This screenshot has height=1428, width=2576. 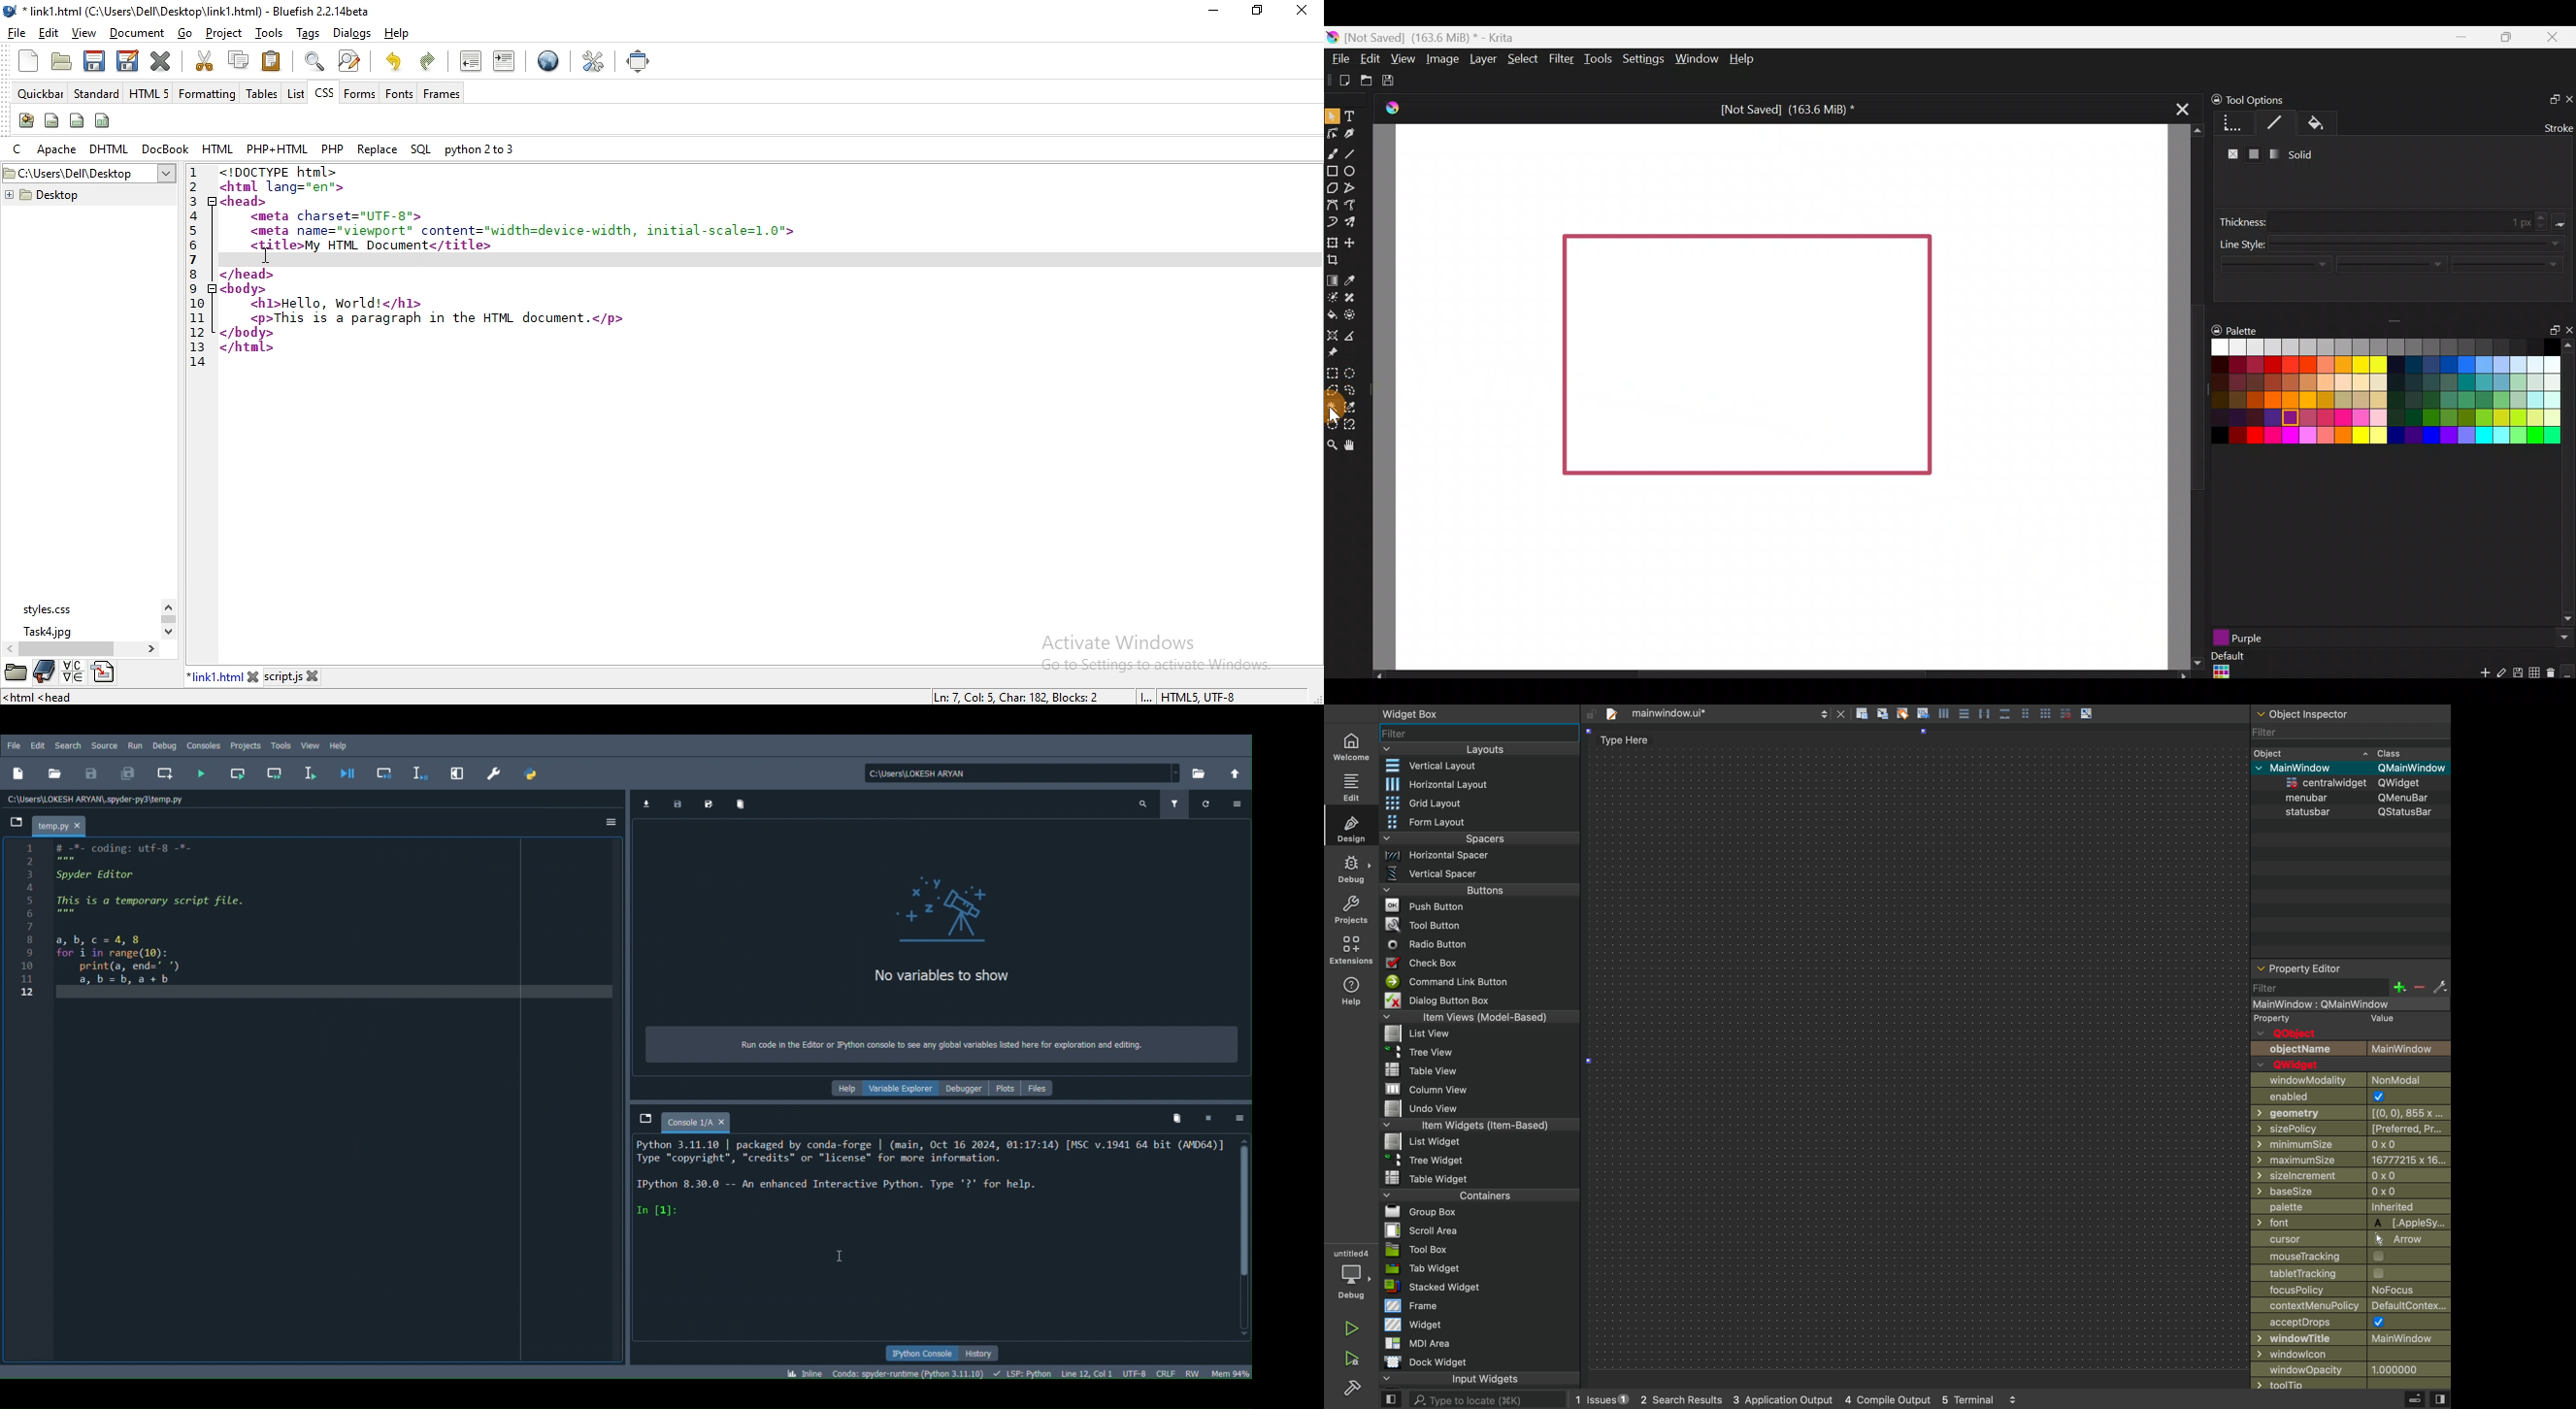 I want to click on Close docker, so click(x=2568, y=328).